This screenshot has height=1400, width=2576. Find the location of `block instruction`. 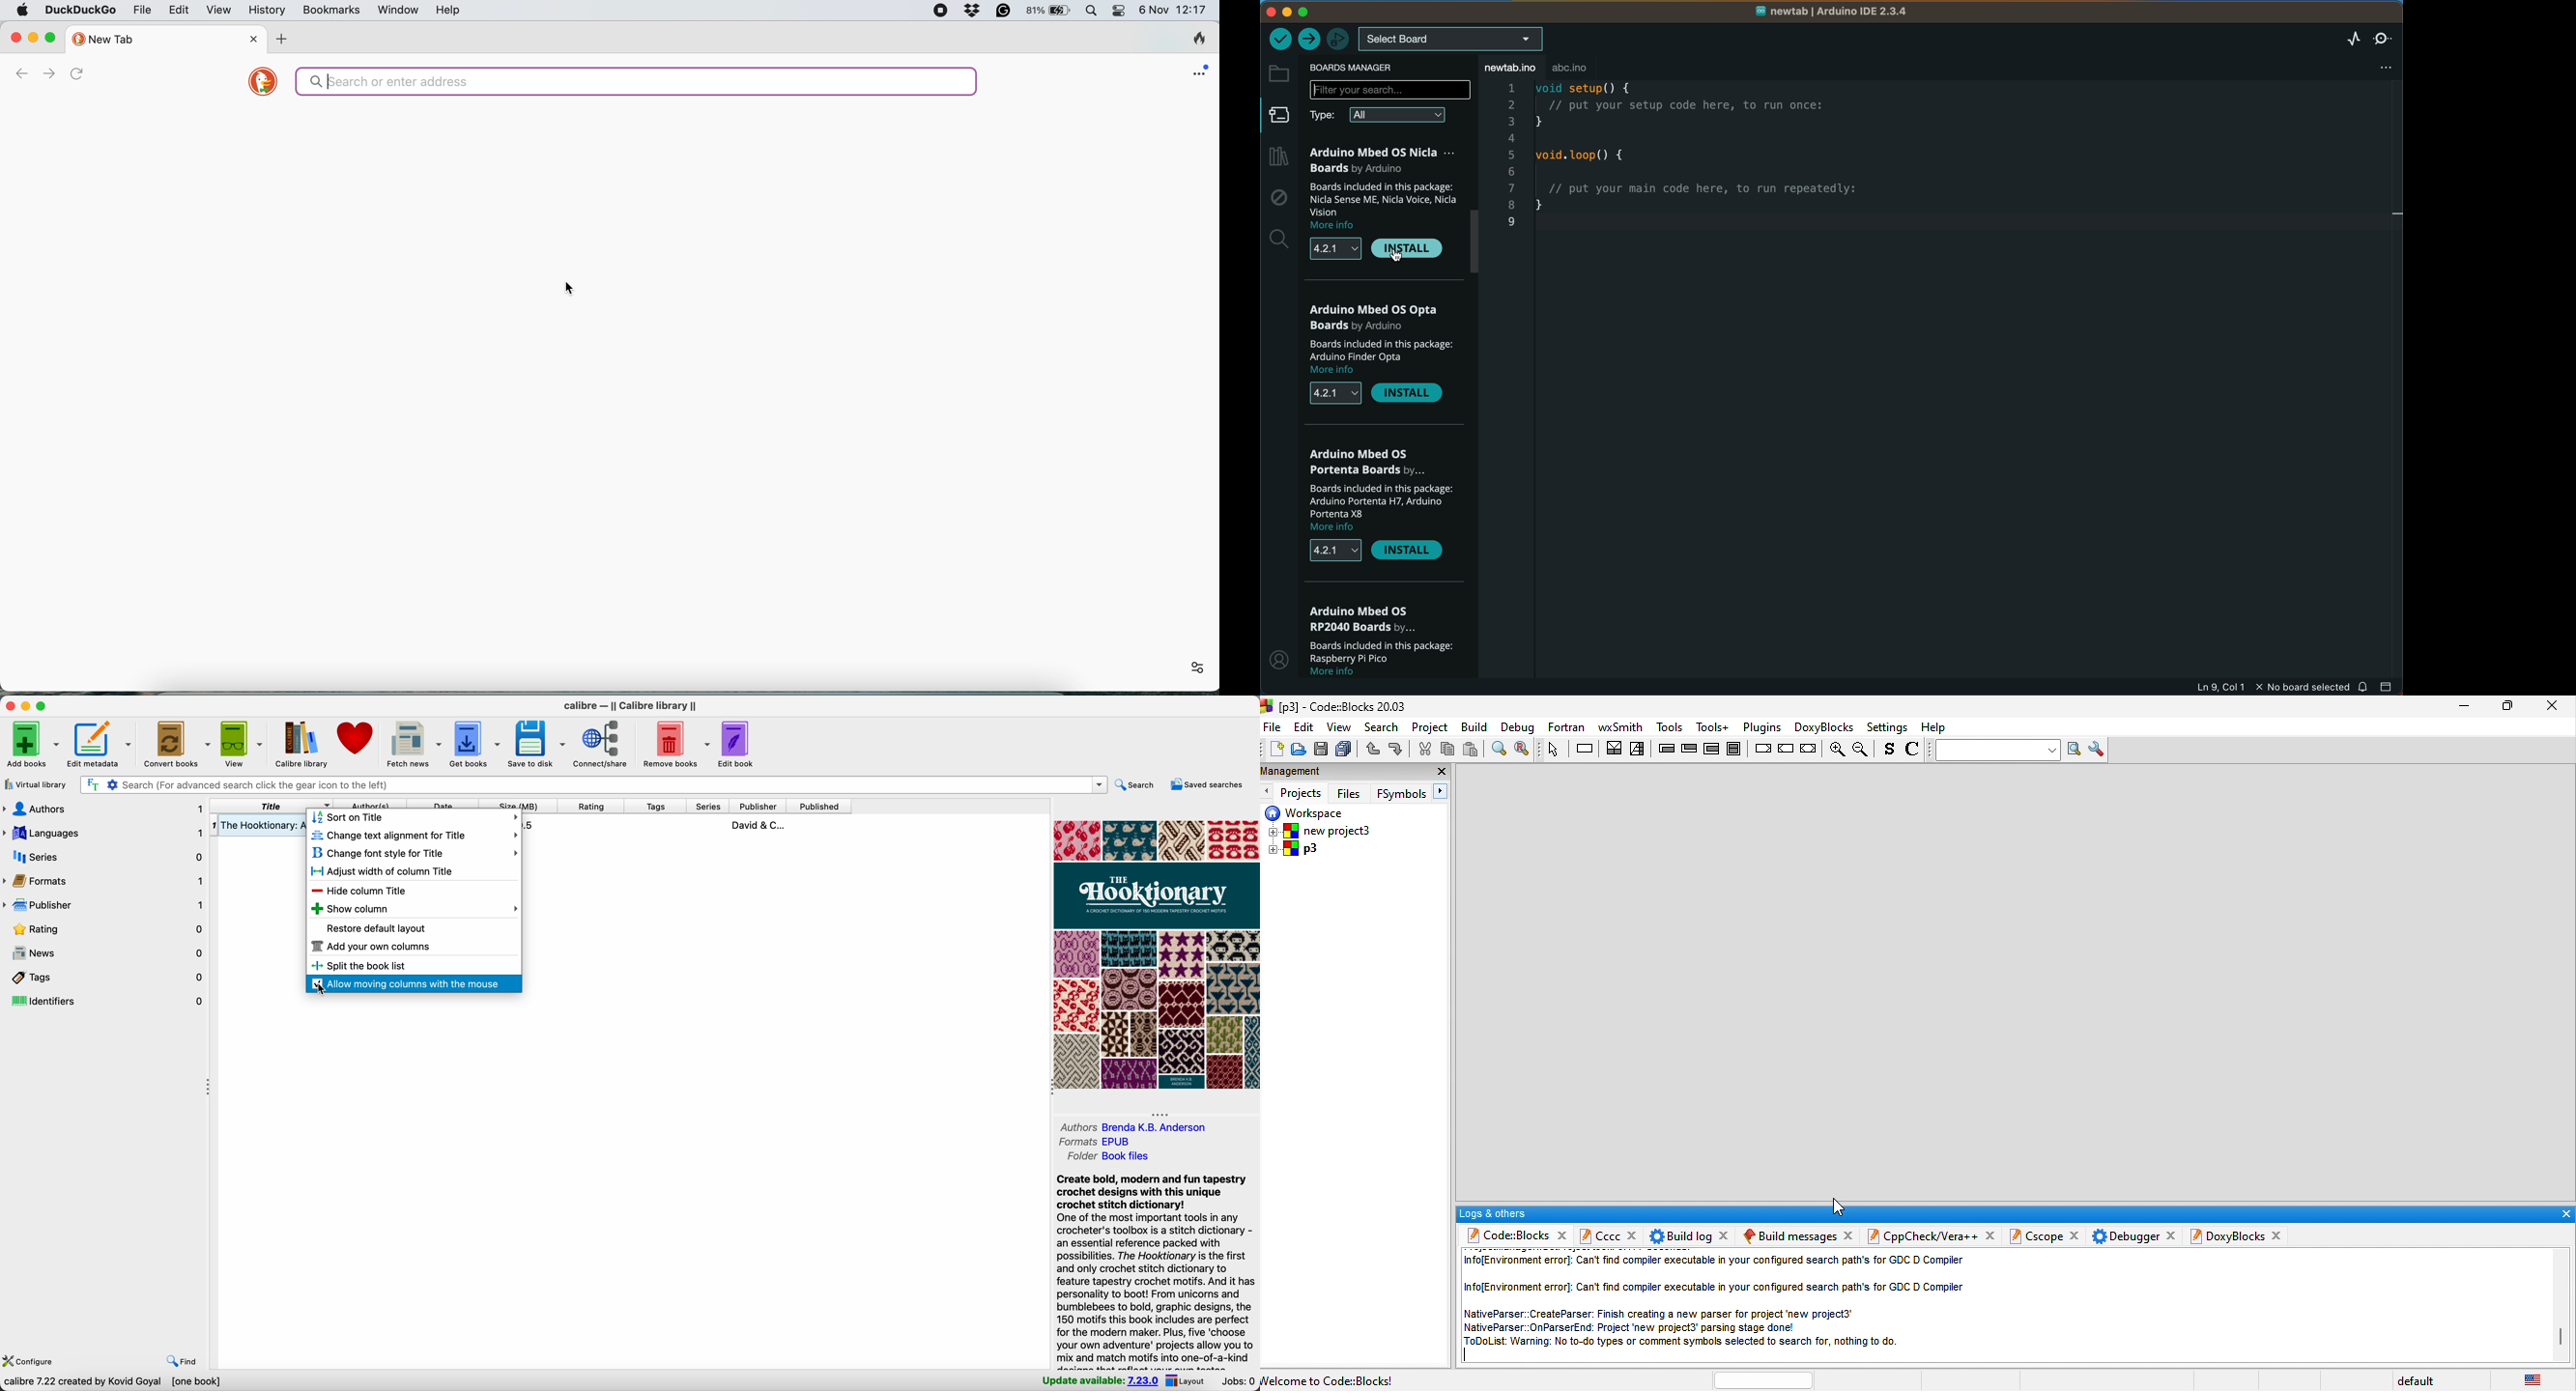

block instruction is located at coordinates (1737, 749).